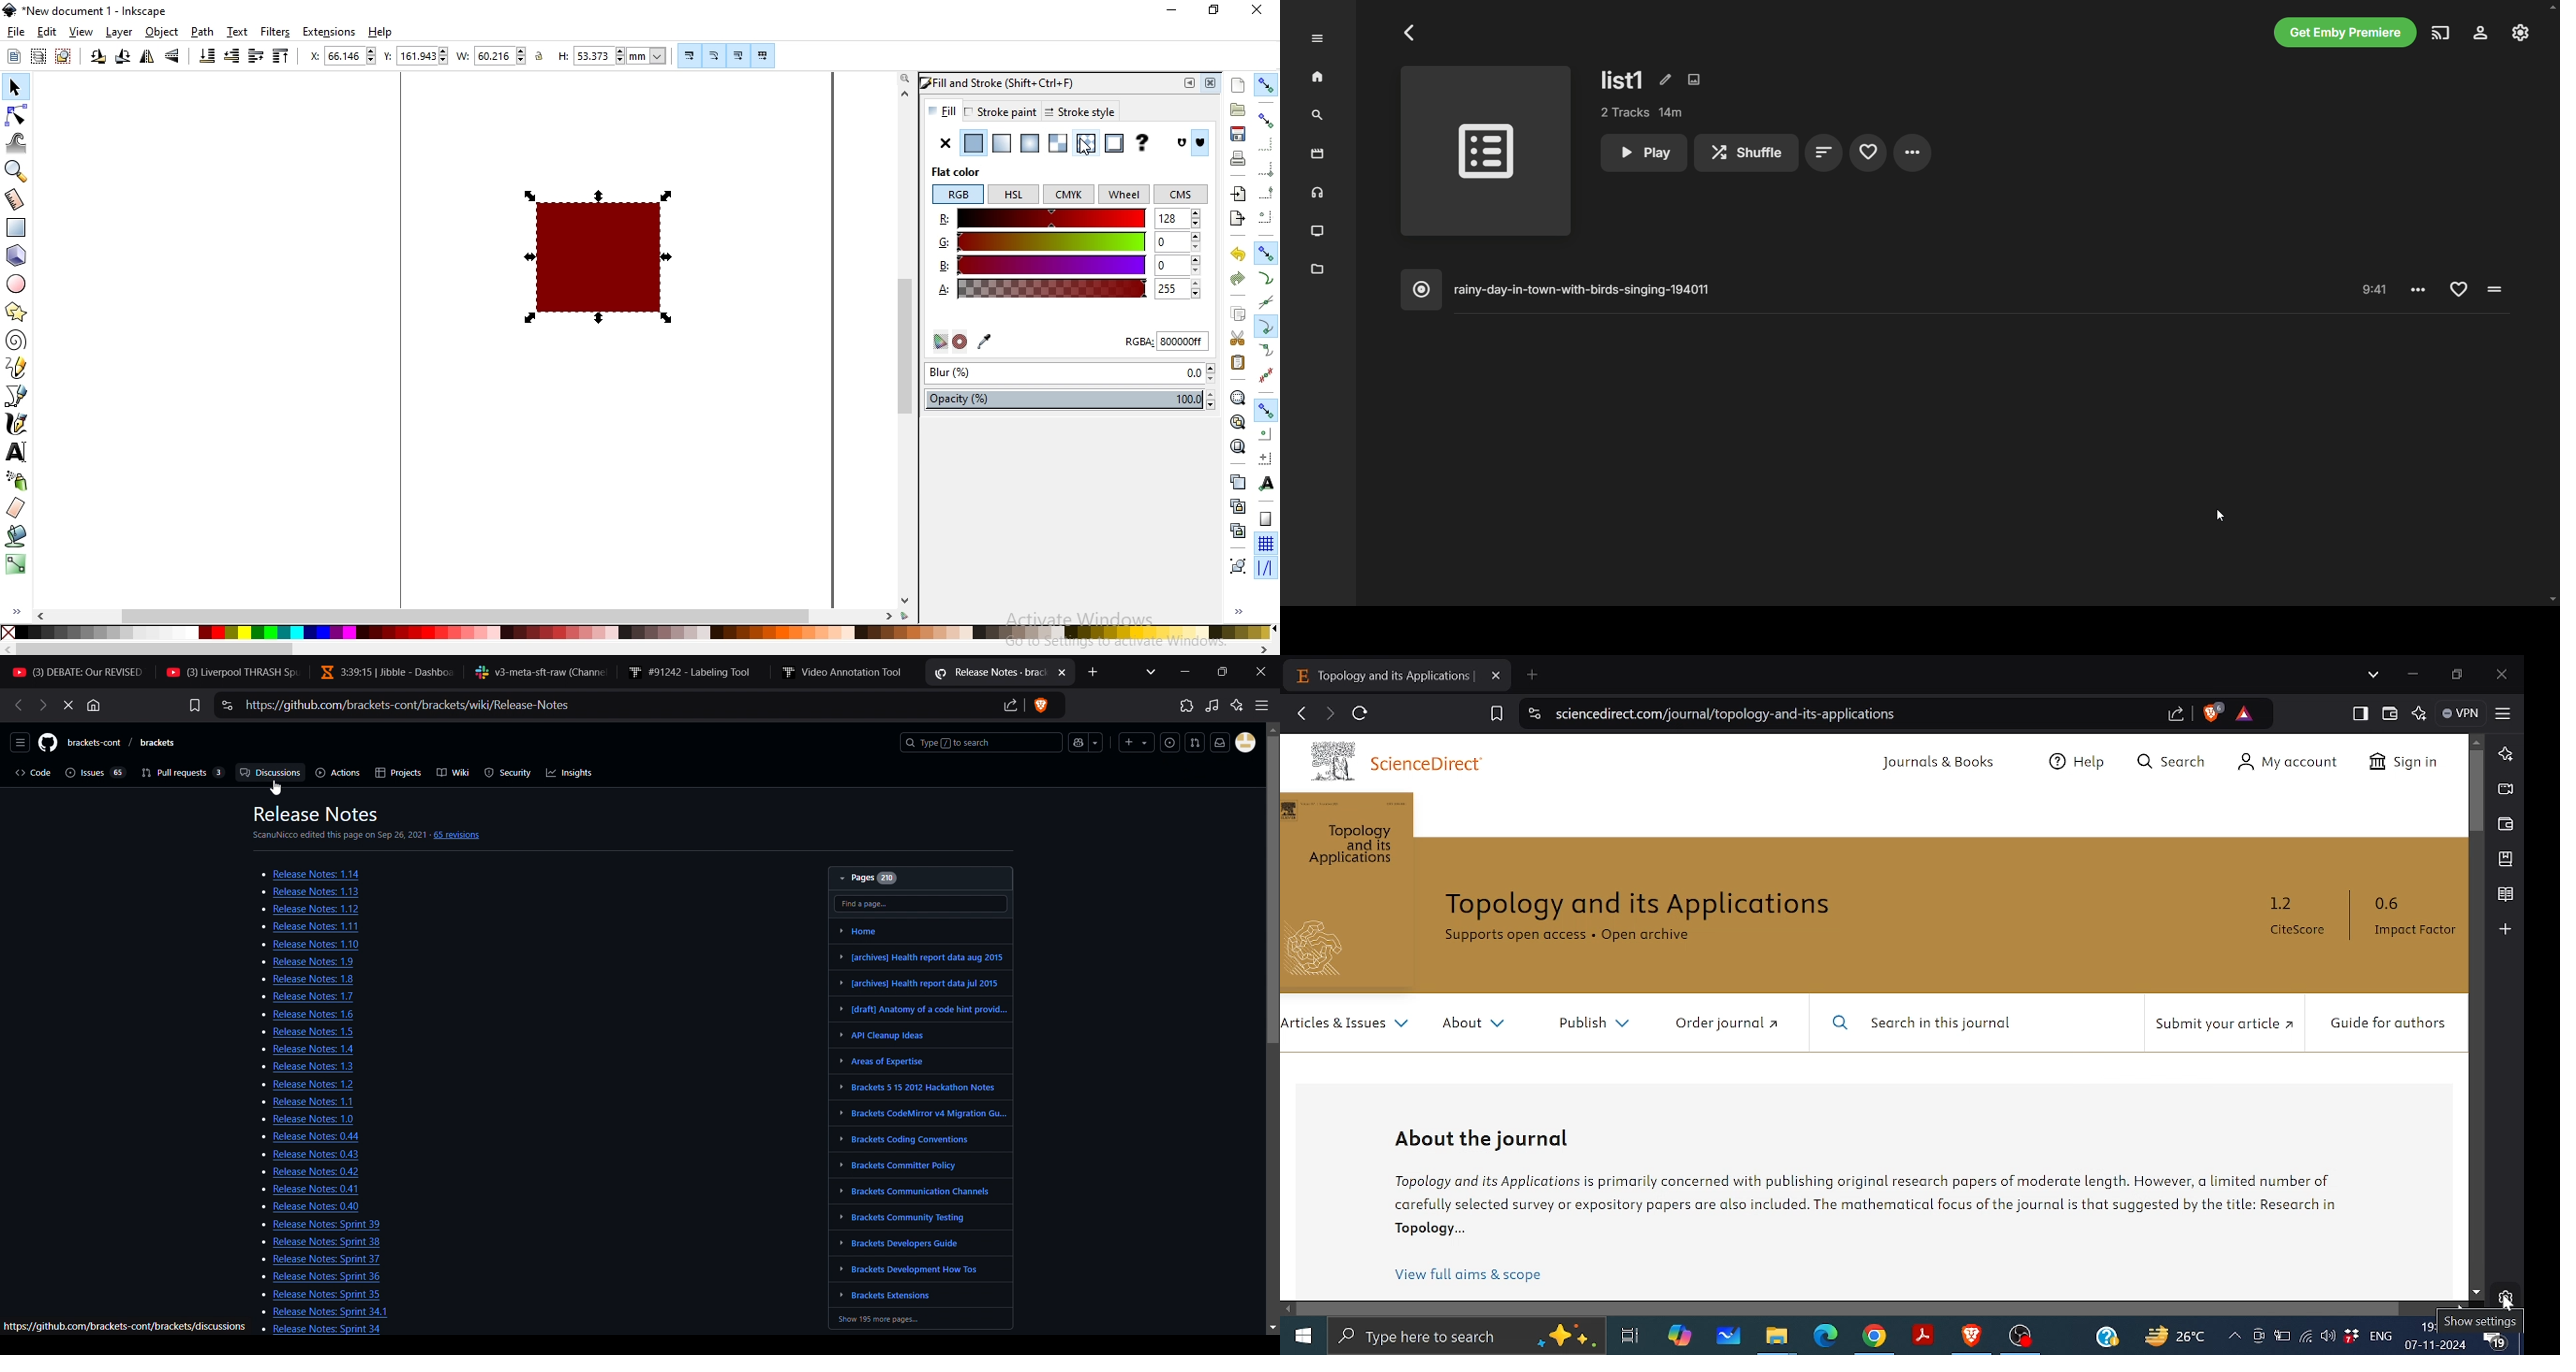 The width and height of the screenshot is (2576, 1372). I want to click on search tab, so click(1155, 671).